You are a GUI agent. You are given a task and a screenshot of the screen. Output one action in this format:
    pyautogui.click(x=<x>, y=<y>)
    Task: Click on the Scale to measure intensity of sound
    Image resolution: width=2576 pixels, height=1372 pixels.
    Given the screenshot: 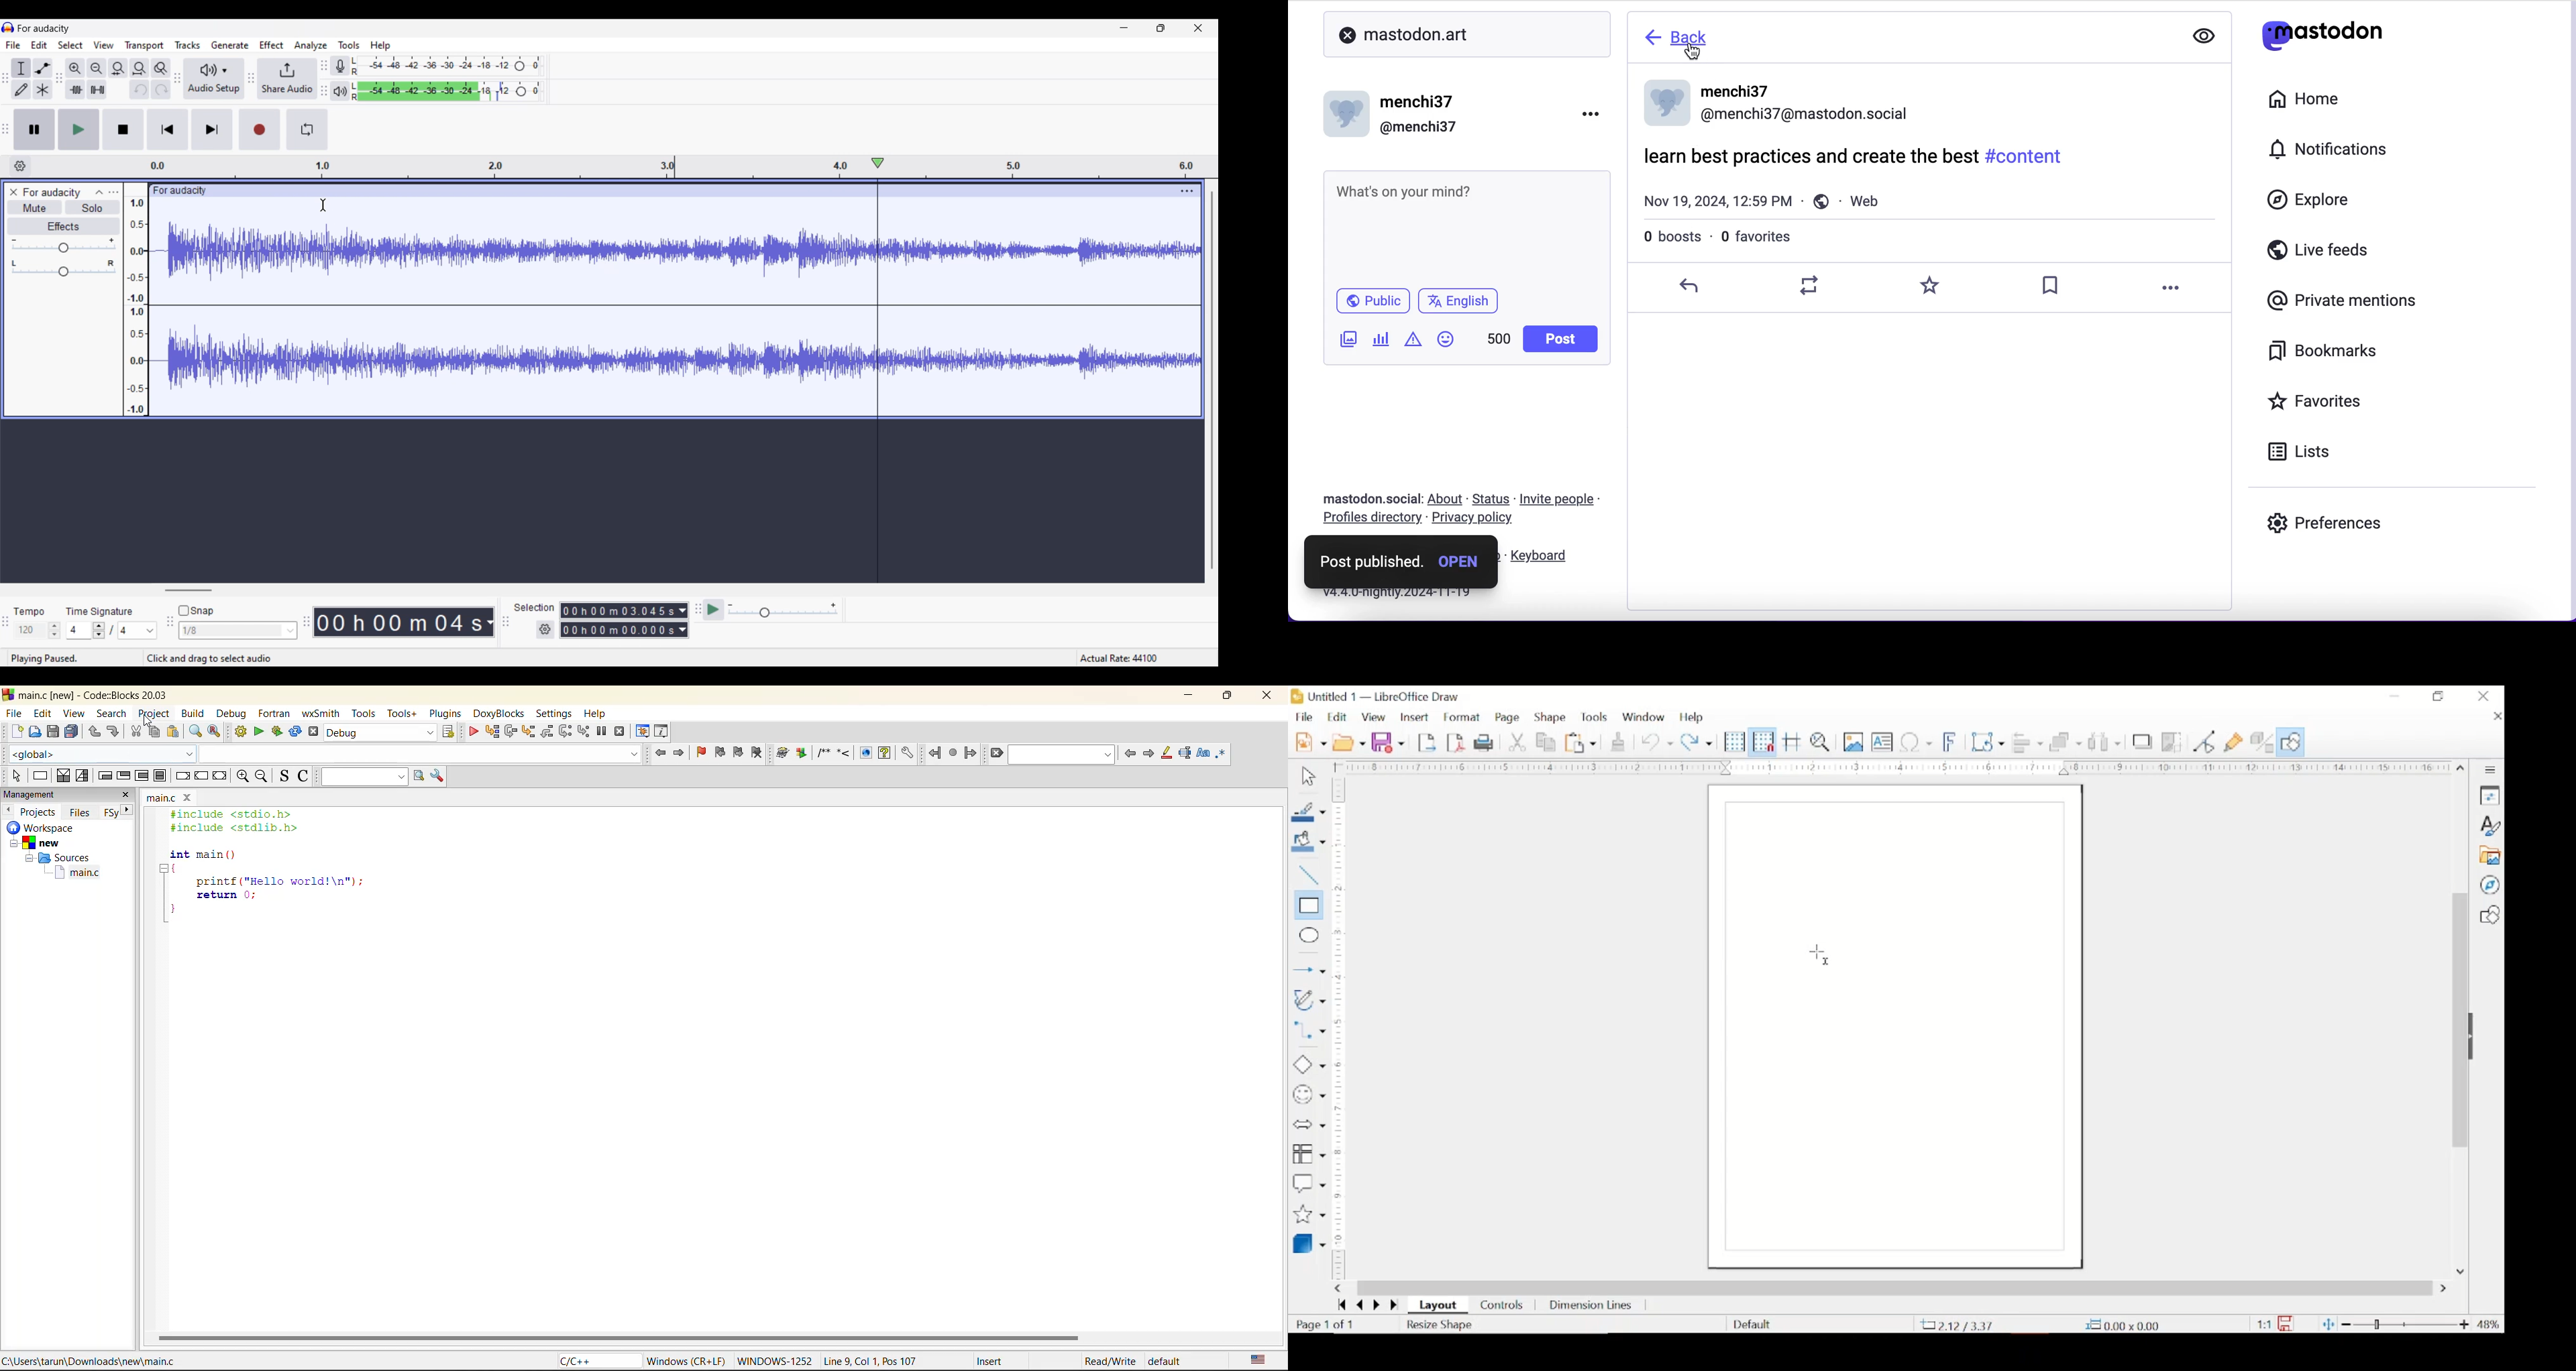 What is the action you would take?
    pyautogui.click(x=136, y=307)
    